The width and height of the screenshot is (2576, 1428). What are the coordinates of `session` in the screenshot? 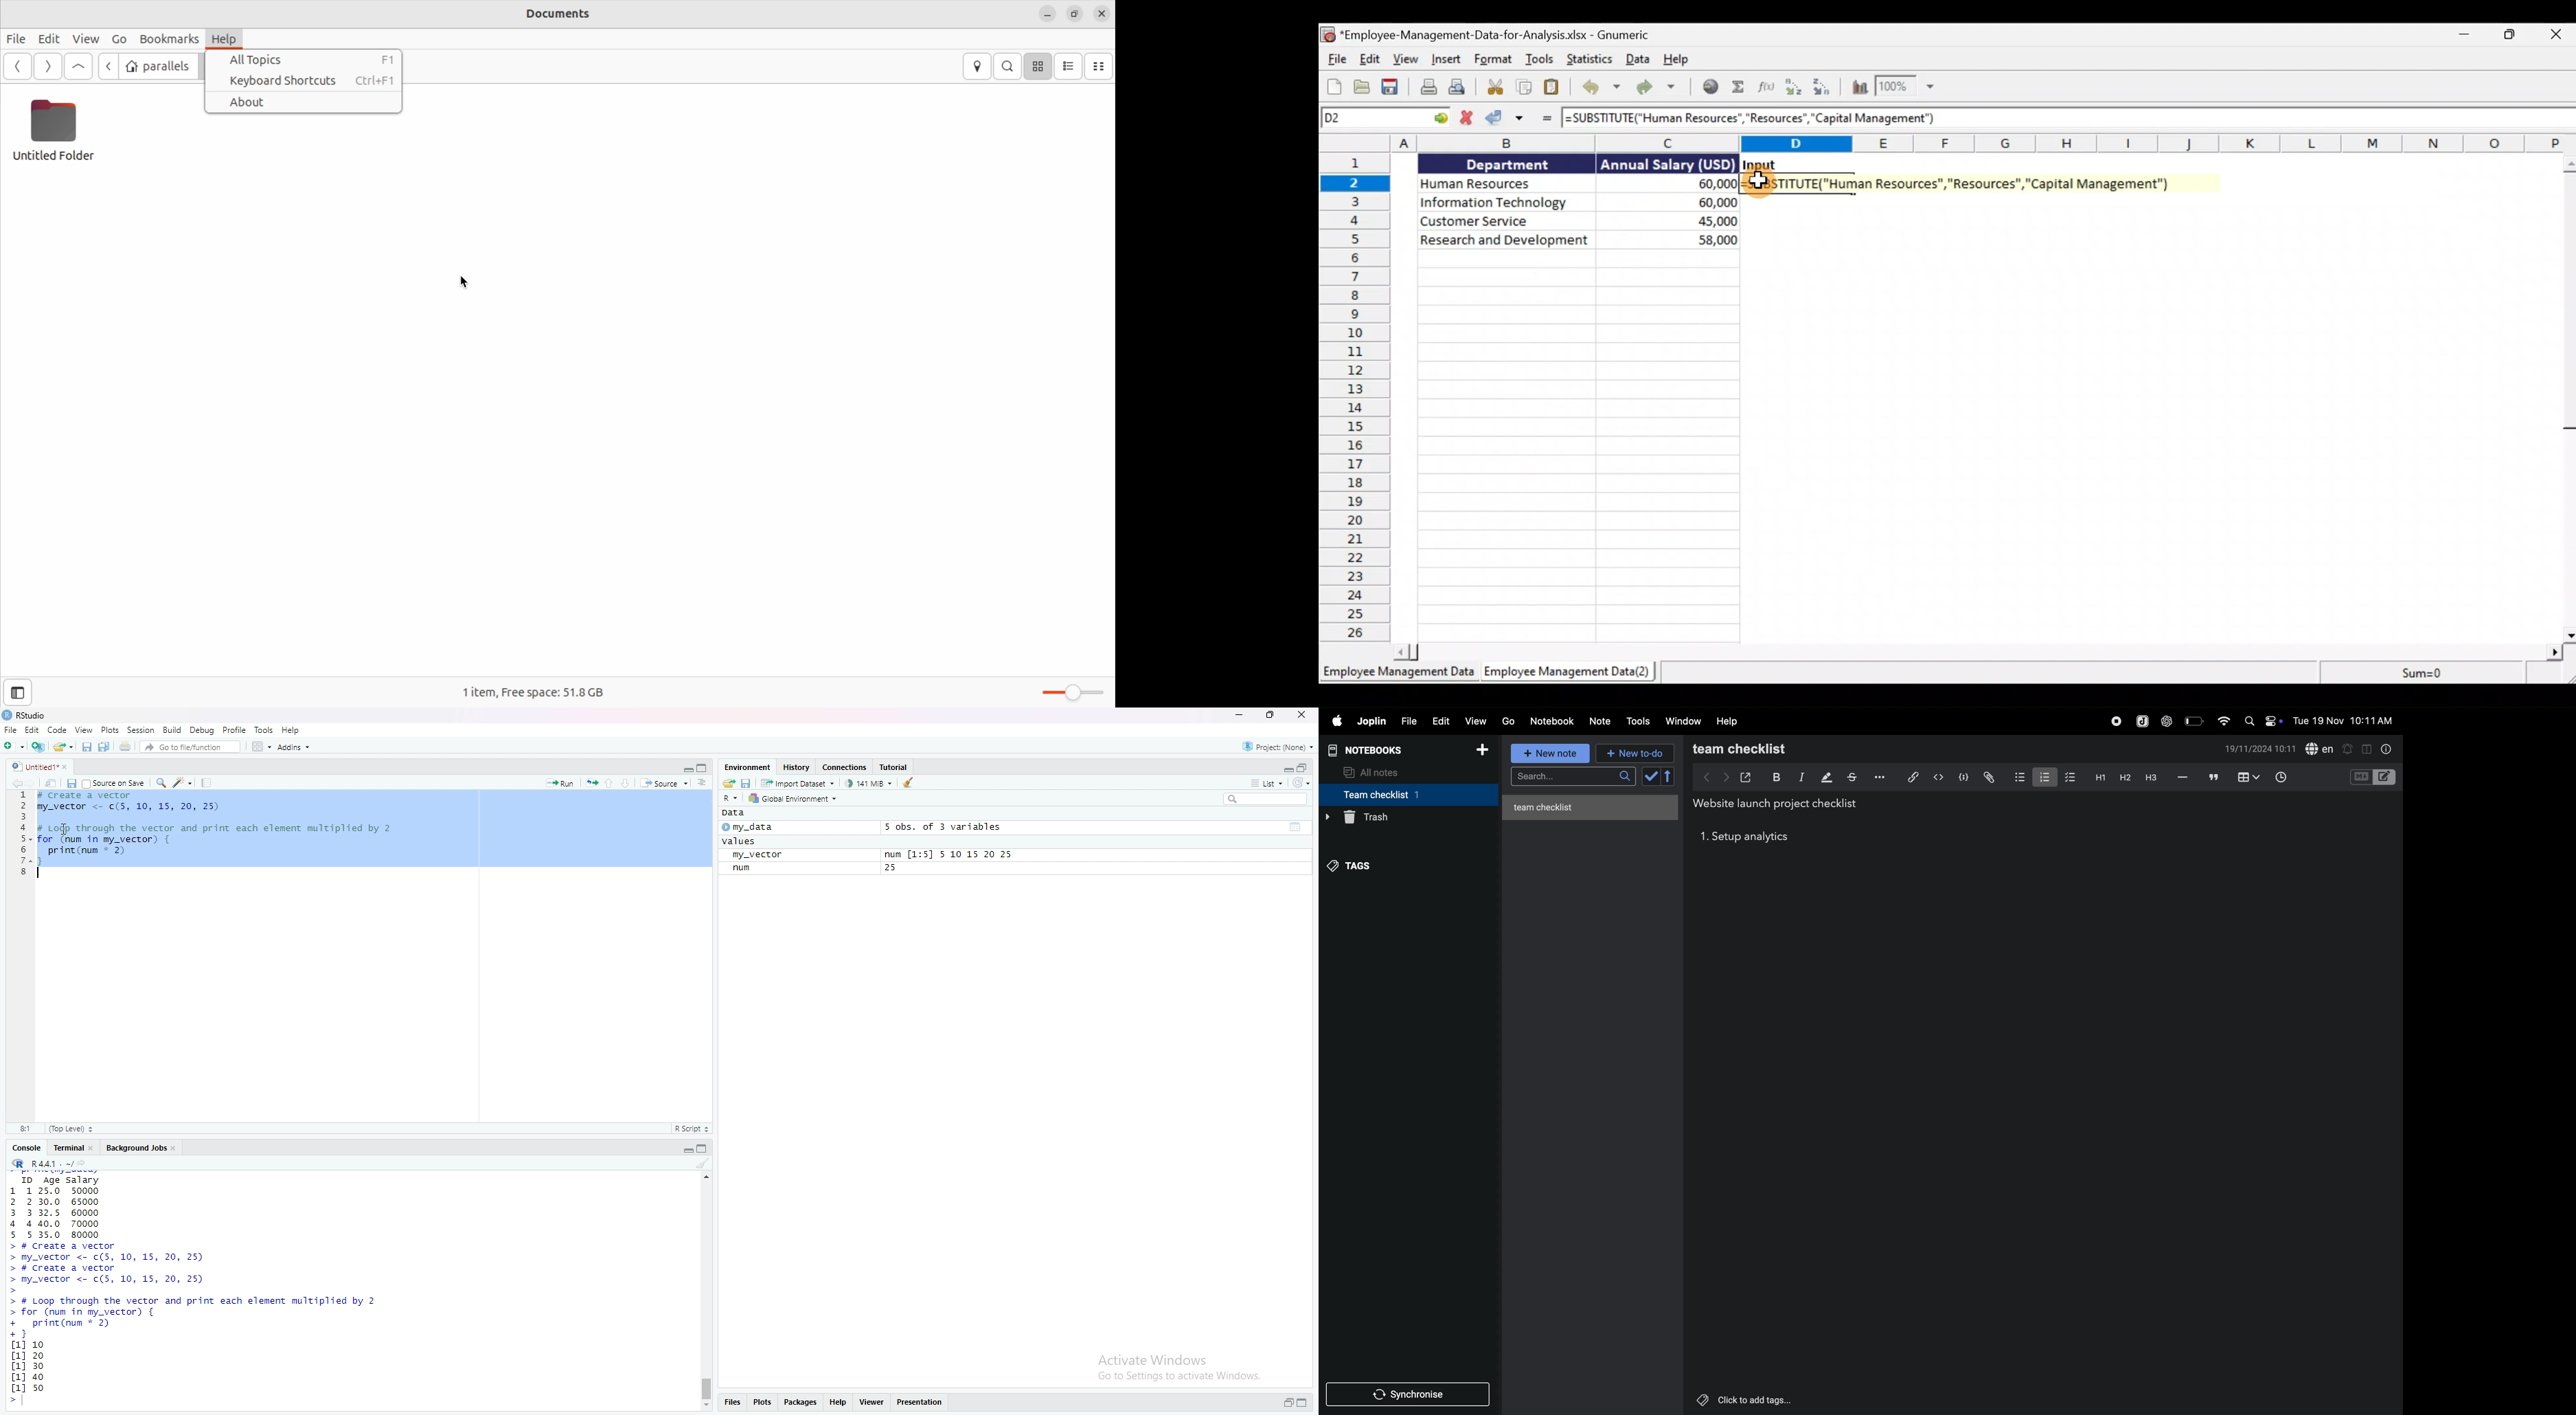 It's located at (141, 729).